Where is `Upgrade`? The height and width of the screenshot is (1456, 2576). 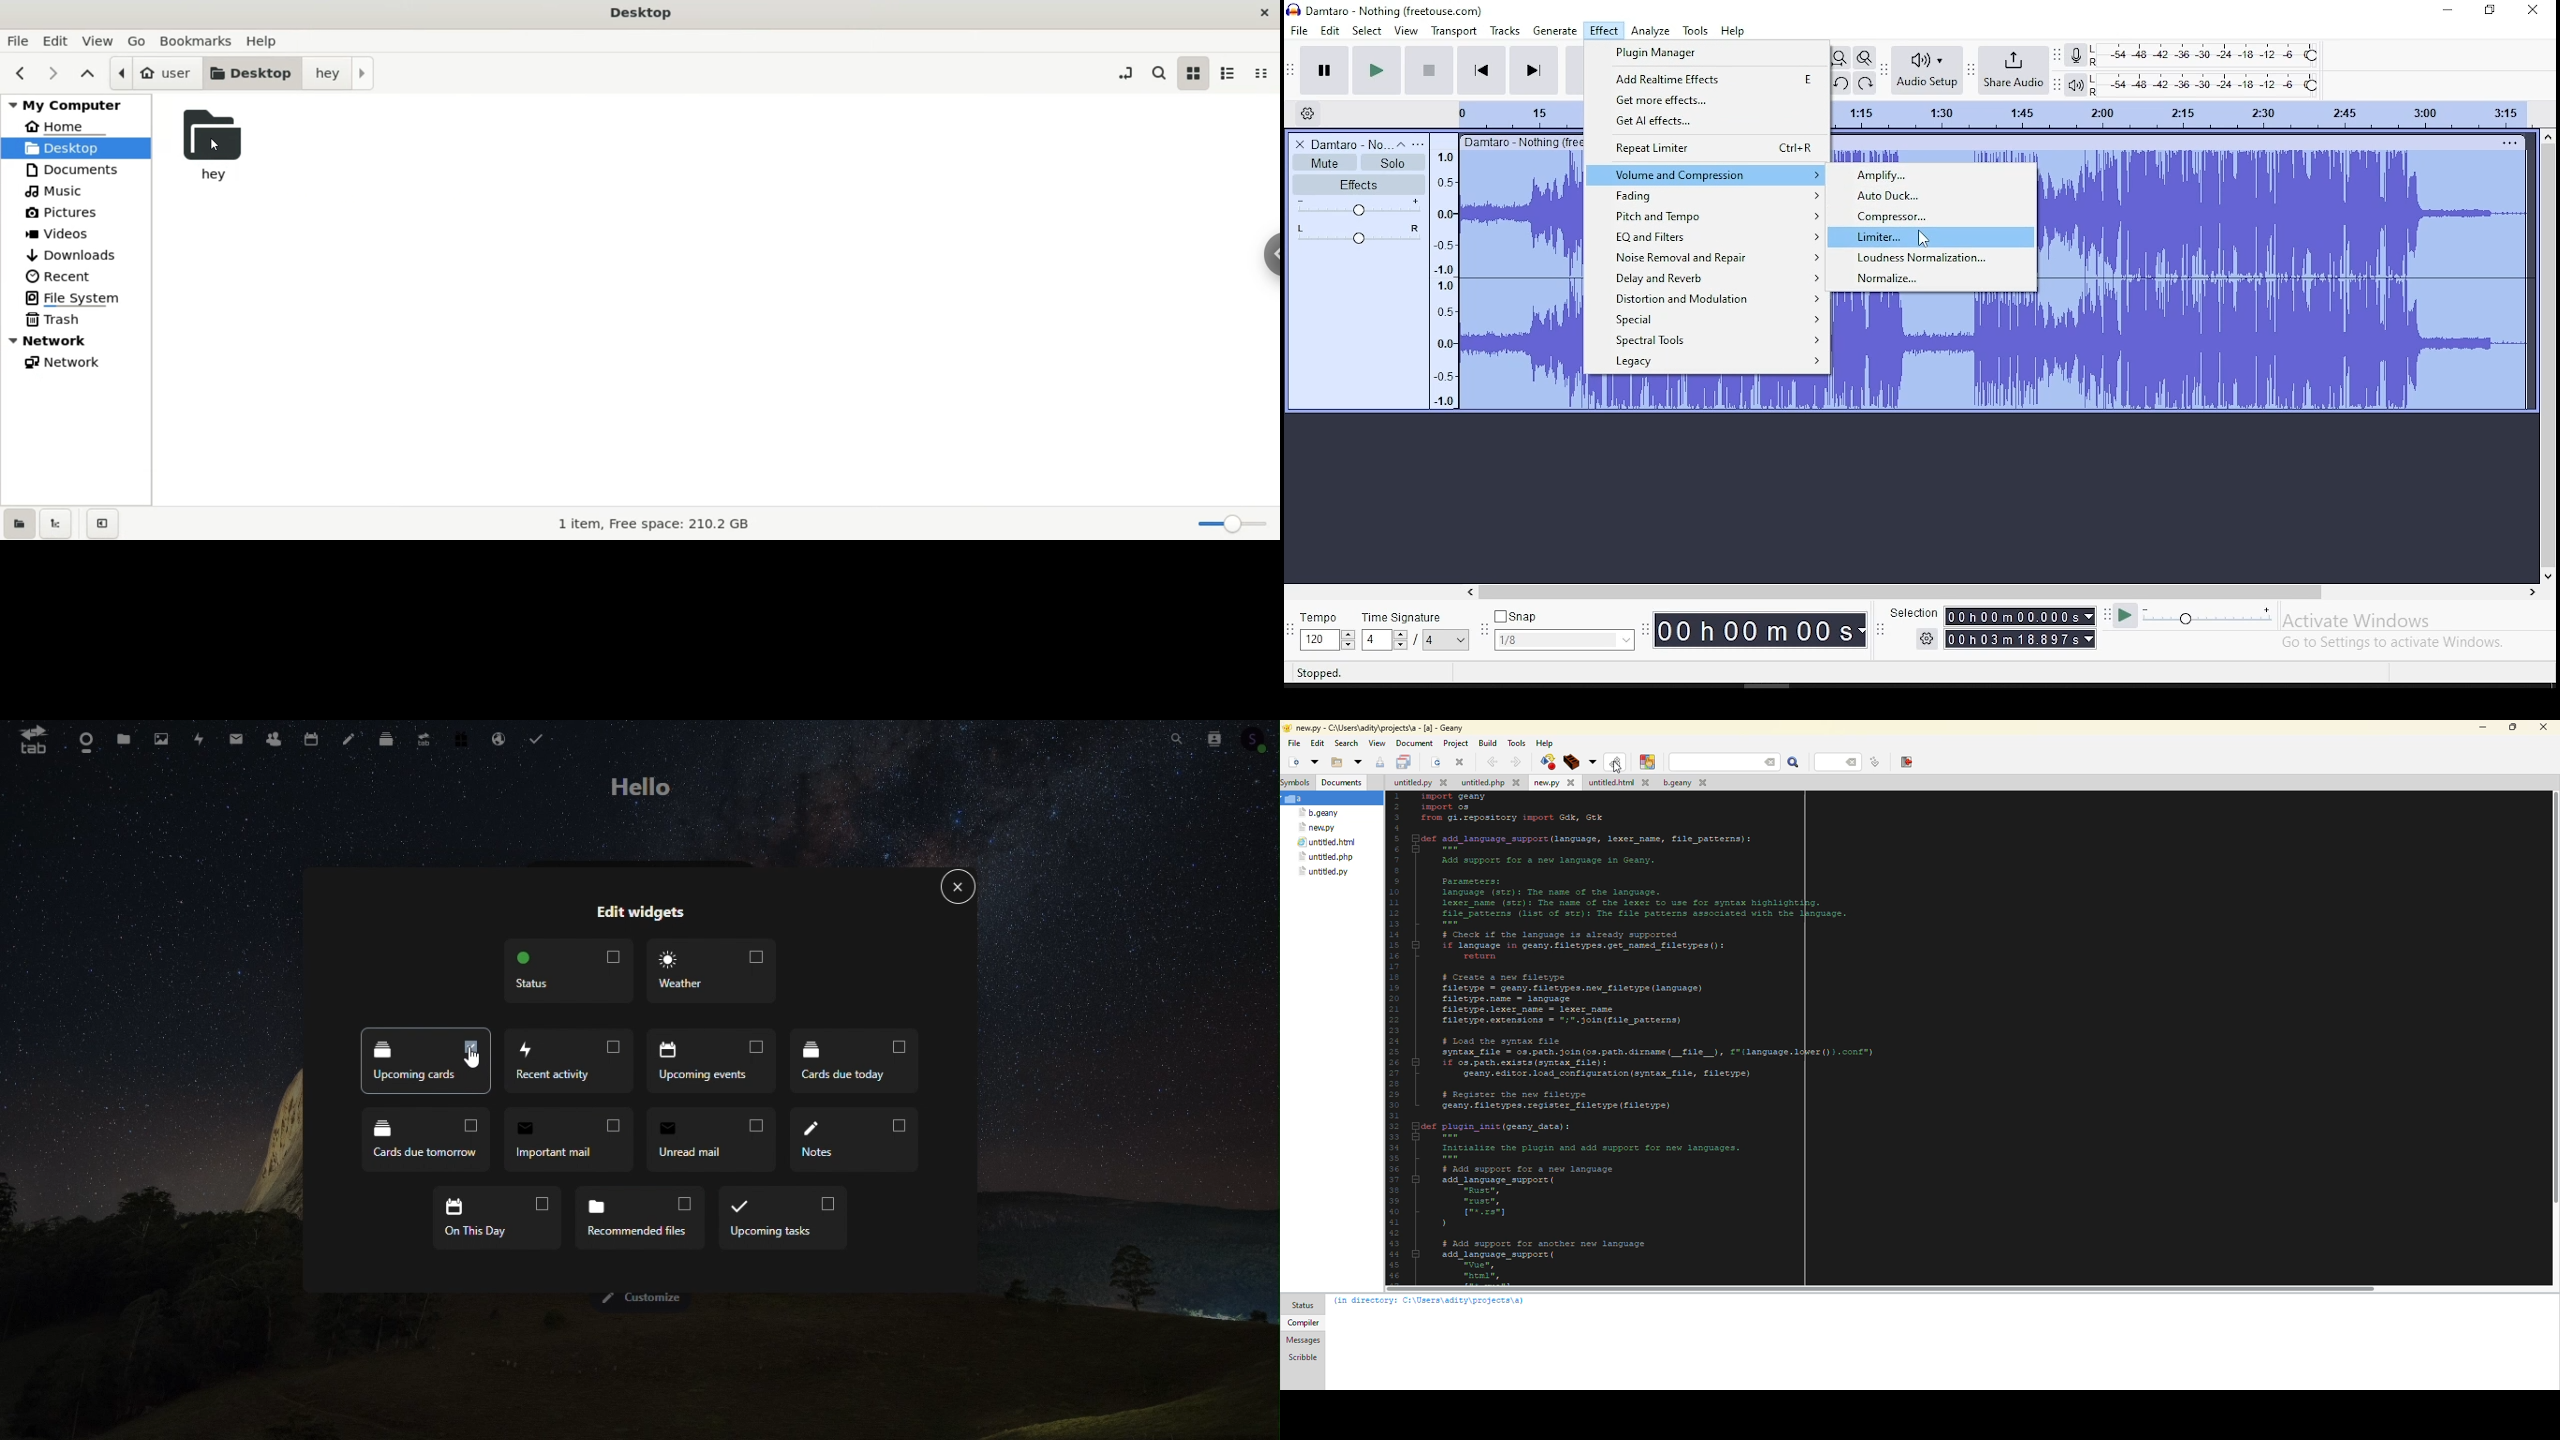
Upgrade is located at coordinates (422, 741).